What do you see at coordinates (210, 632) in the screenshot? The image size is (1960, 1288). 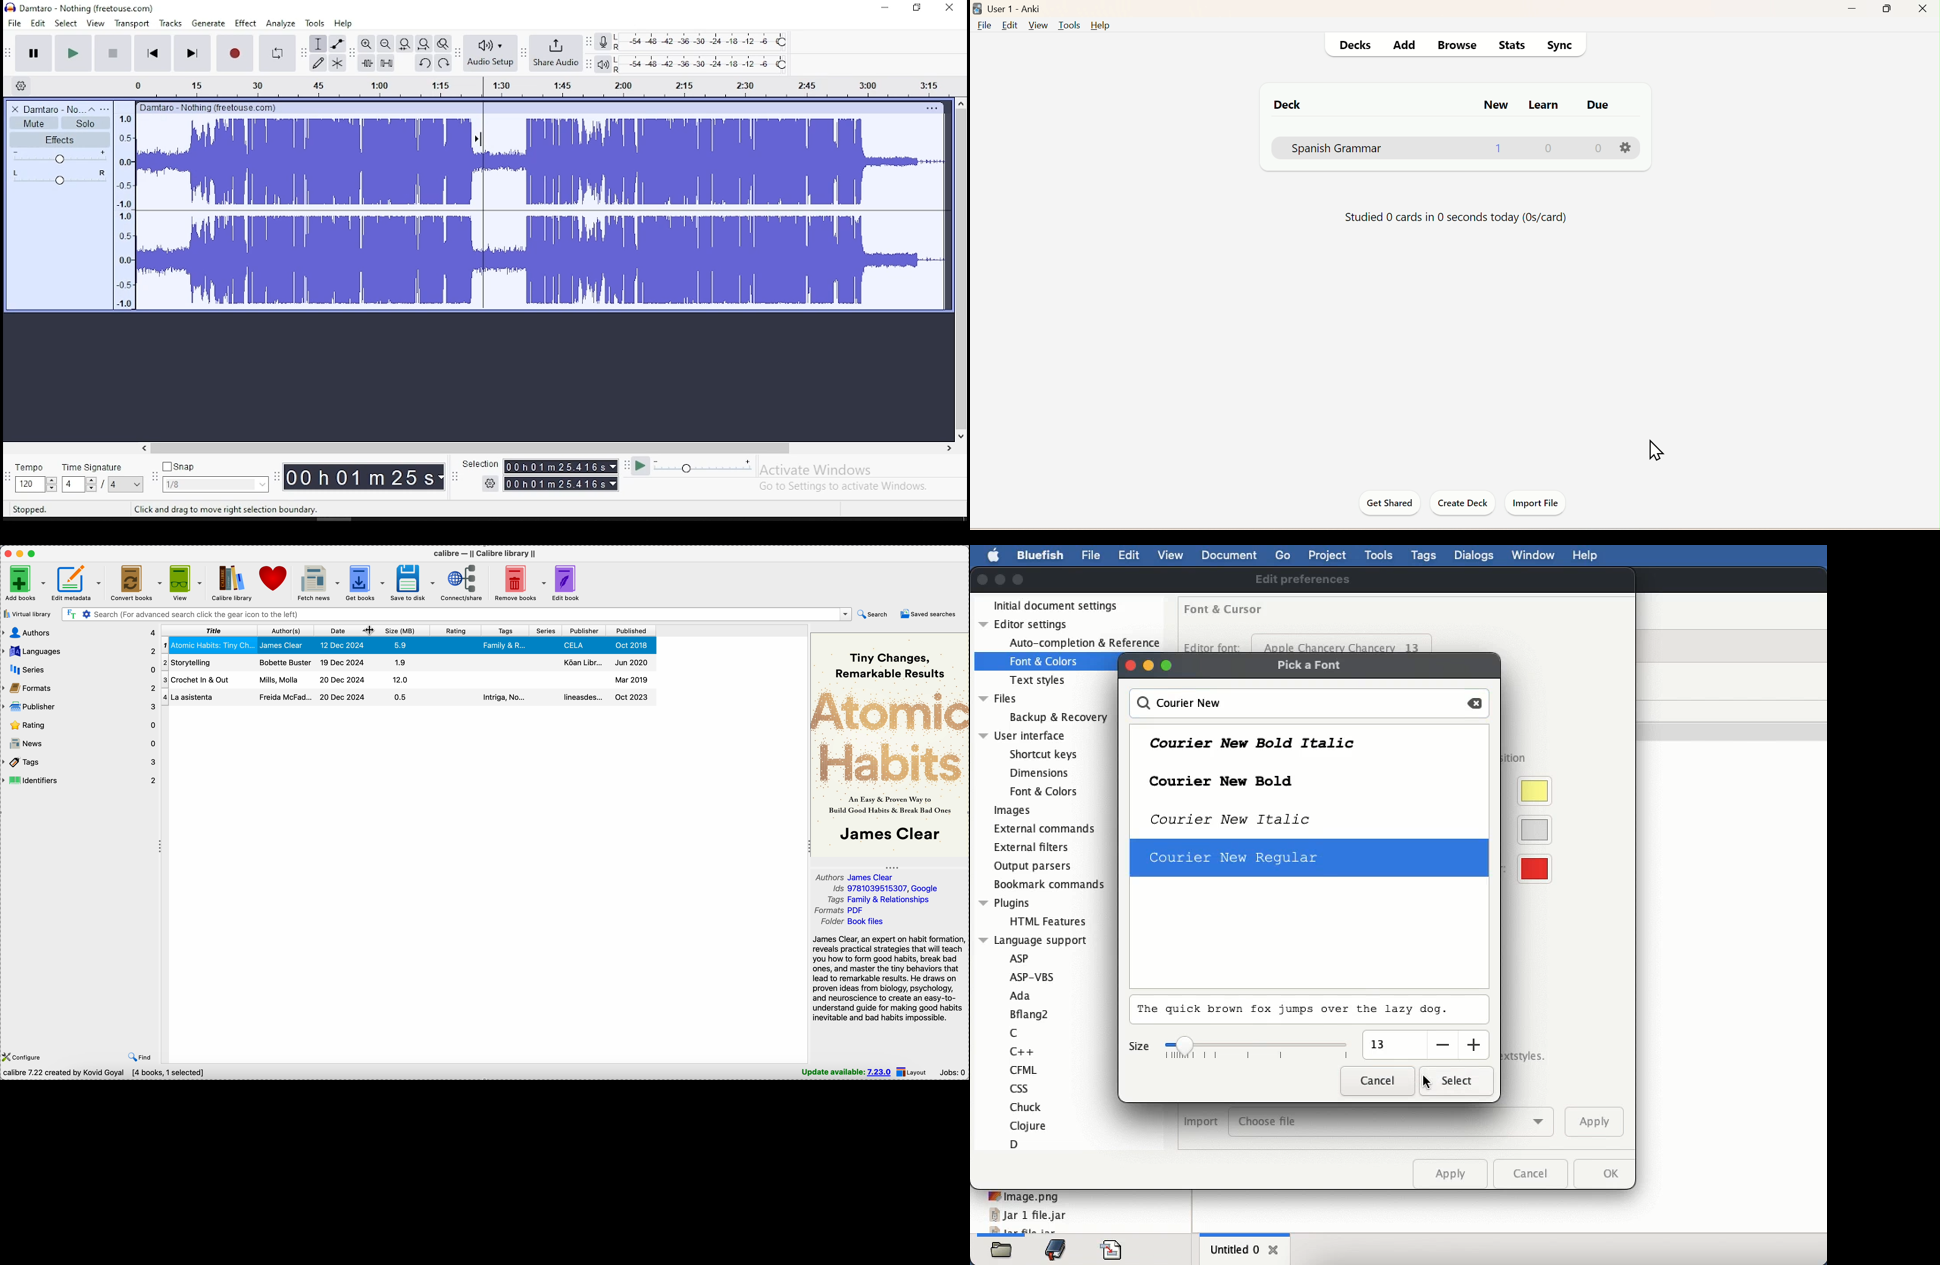 I see `title` at bounding box center [210, 632].